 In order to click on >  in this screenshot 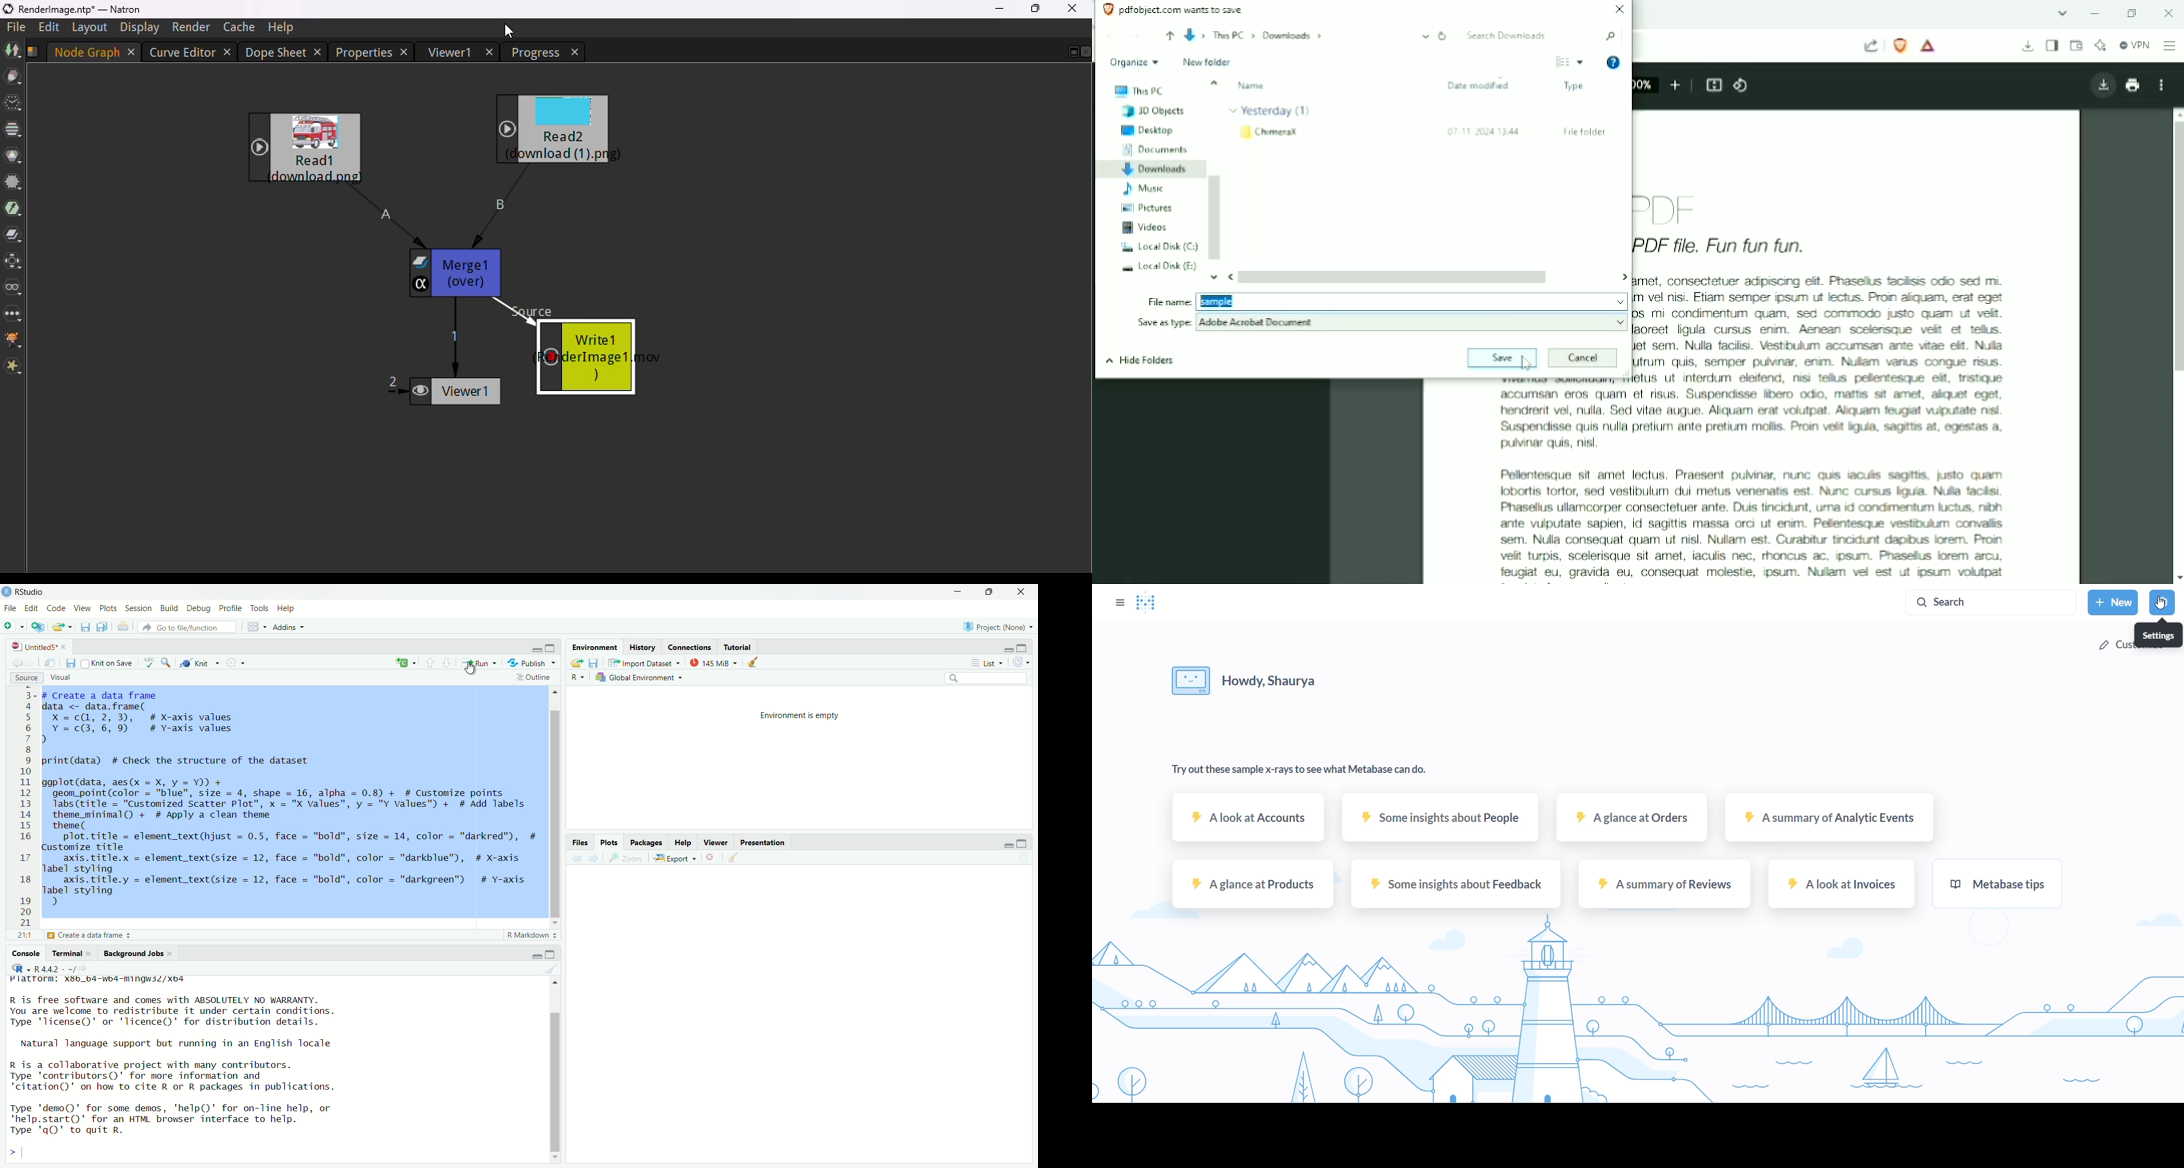, I will do `click(12, 1152)`.